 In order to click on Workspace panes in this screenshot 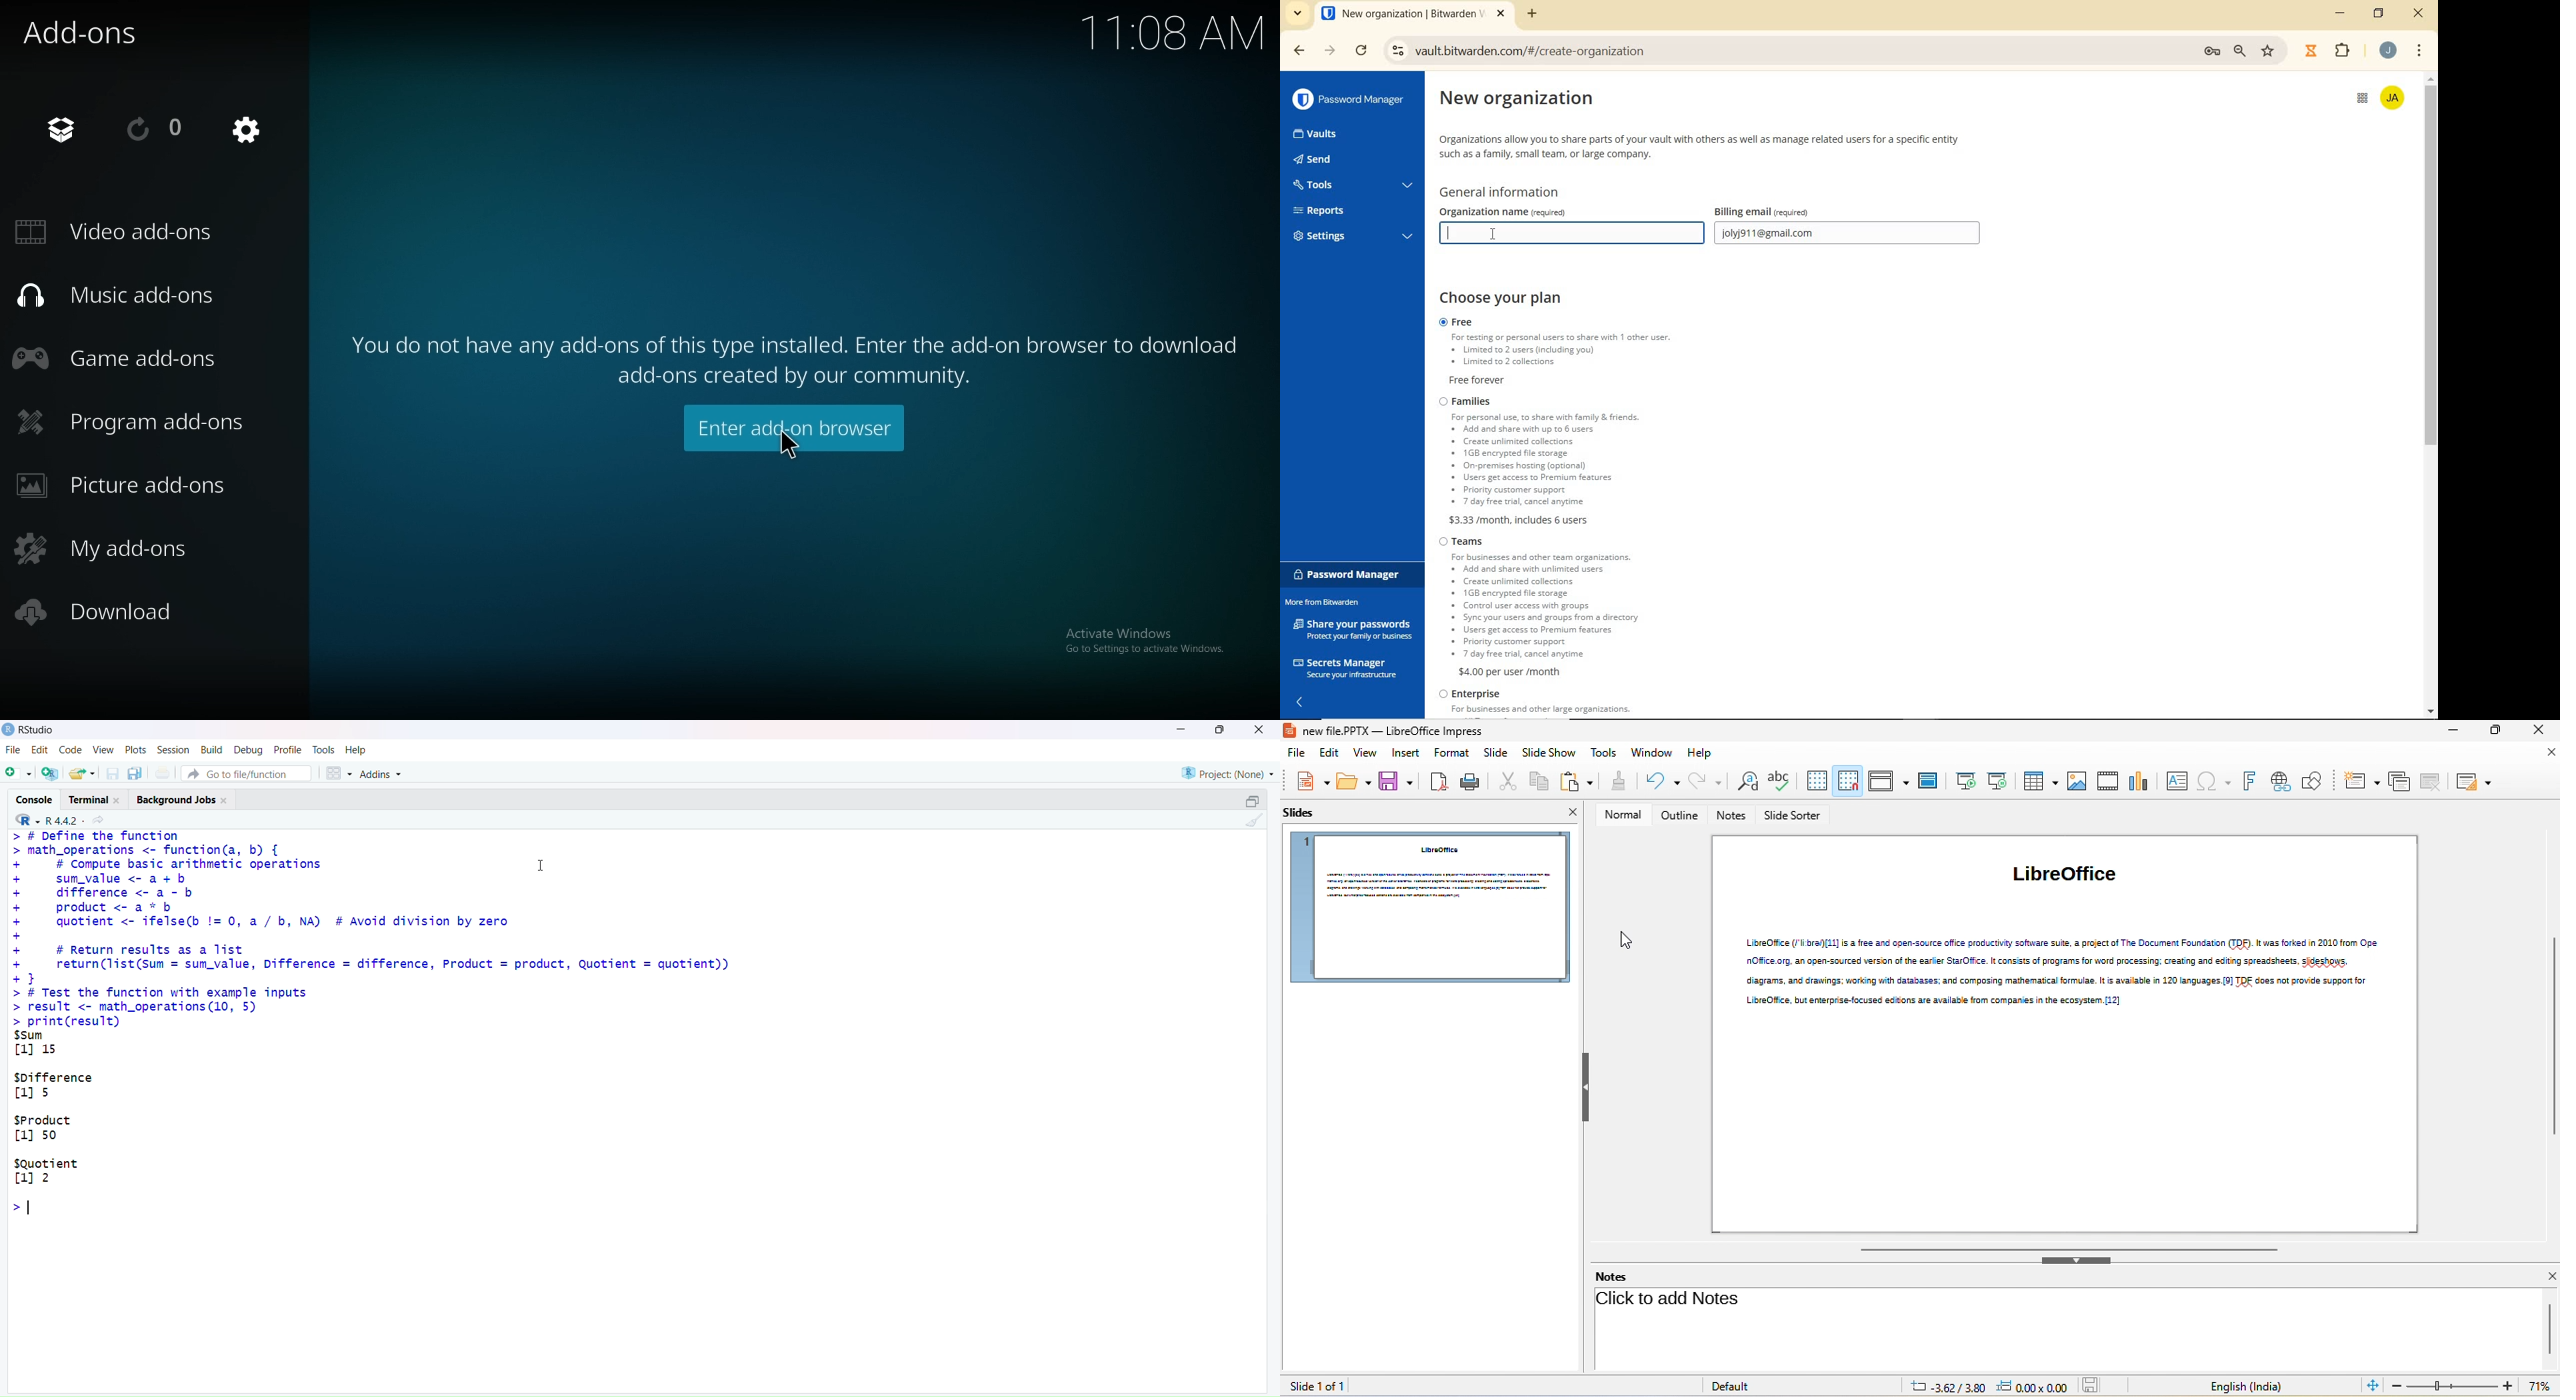, I will do `click(337, 773)`.